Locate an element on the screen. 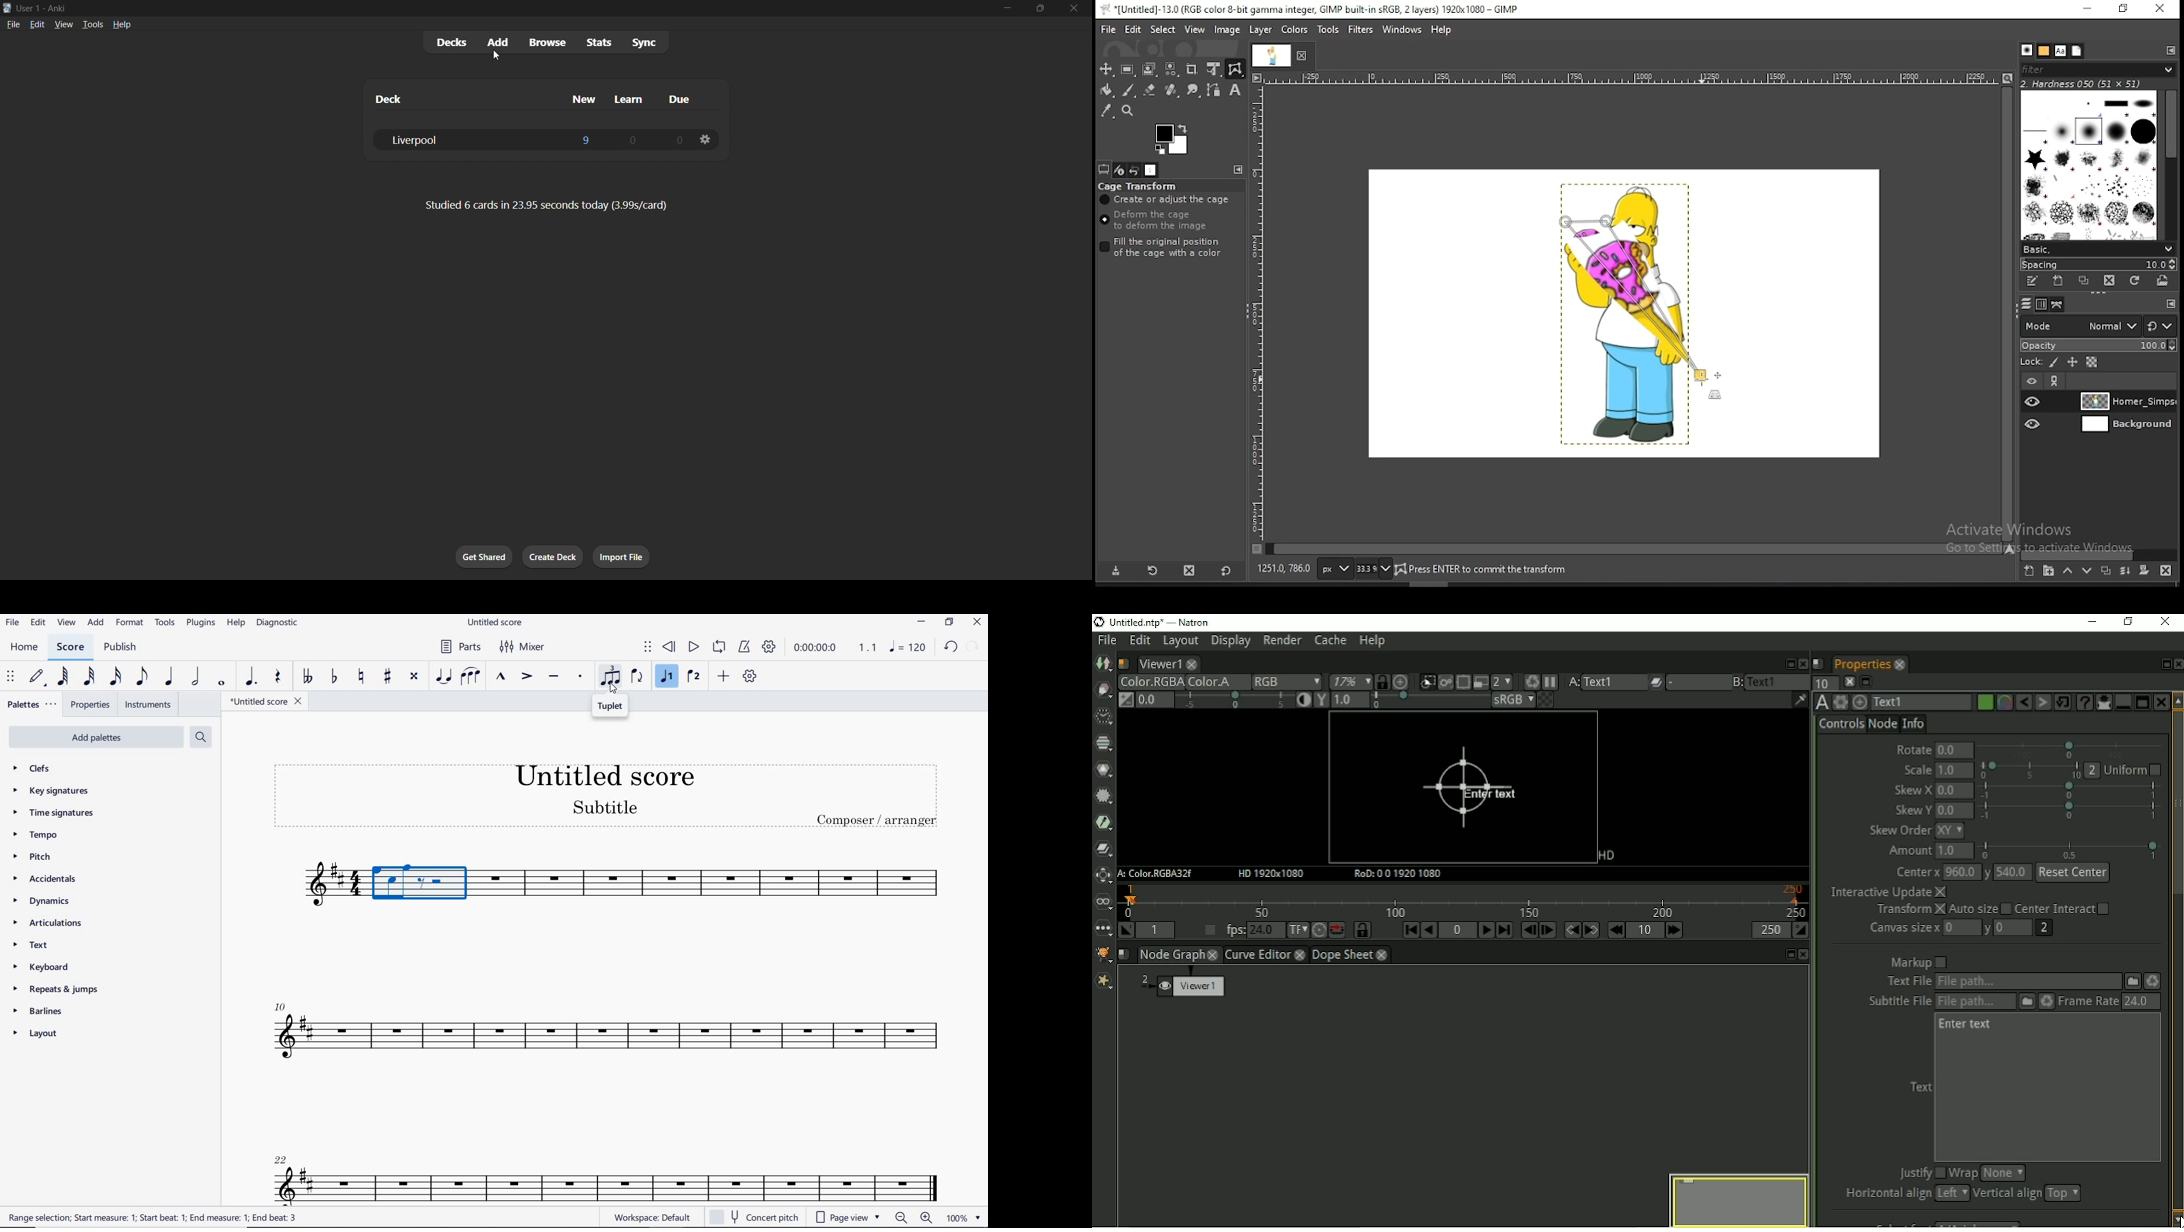  decks is located at coordinates (452, 43).